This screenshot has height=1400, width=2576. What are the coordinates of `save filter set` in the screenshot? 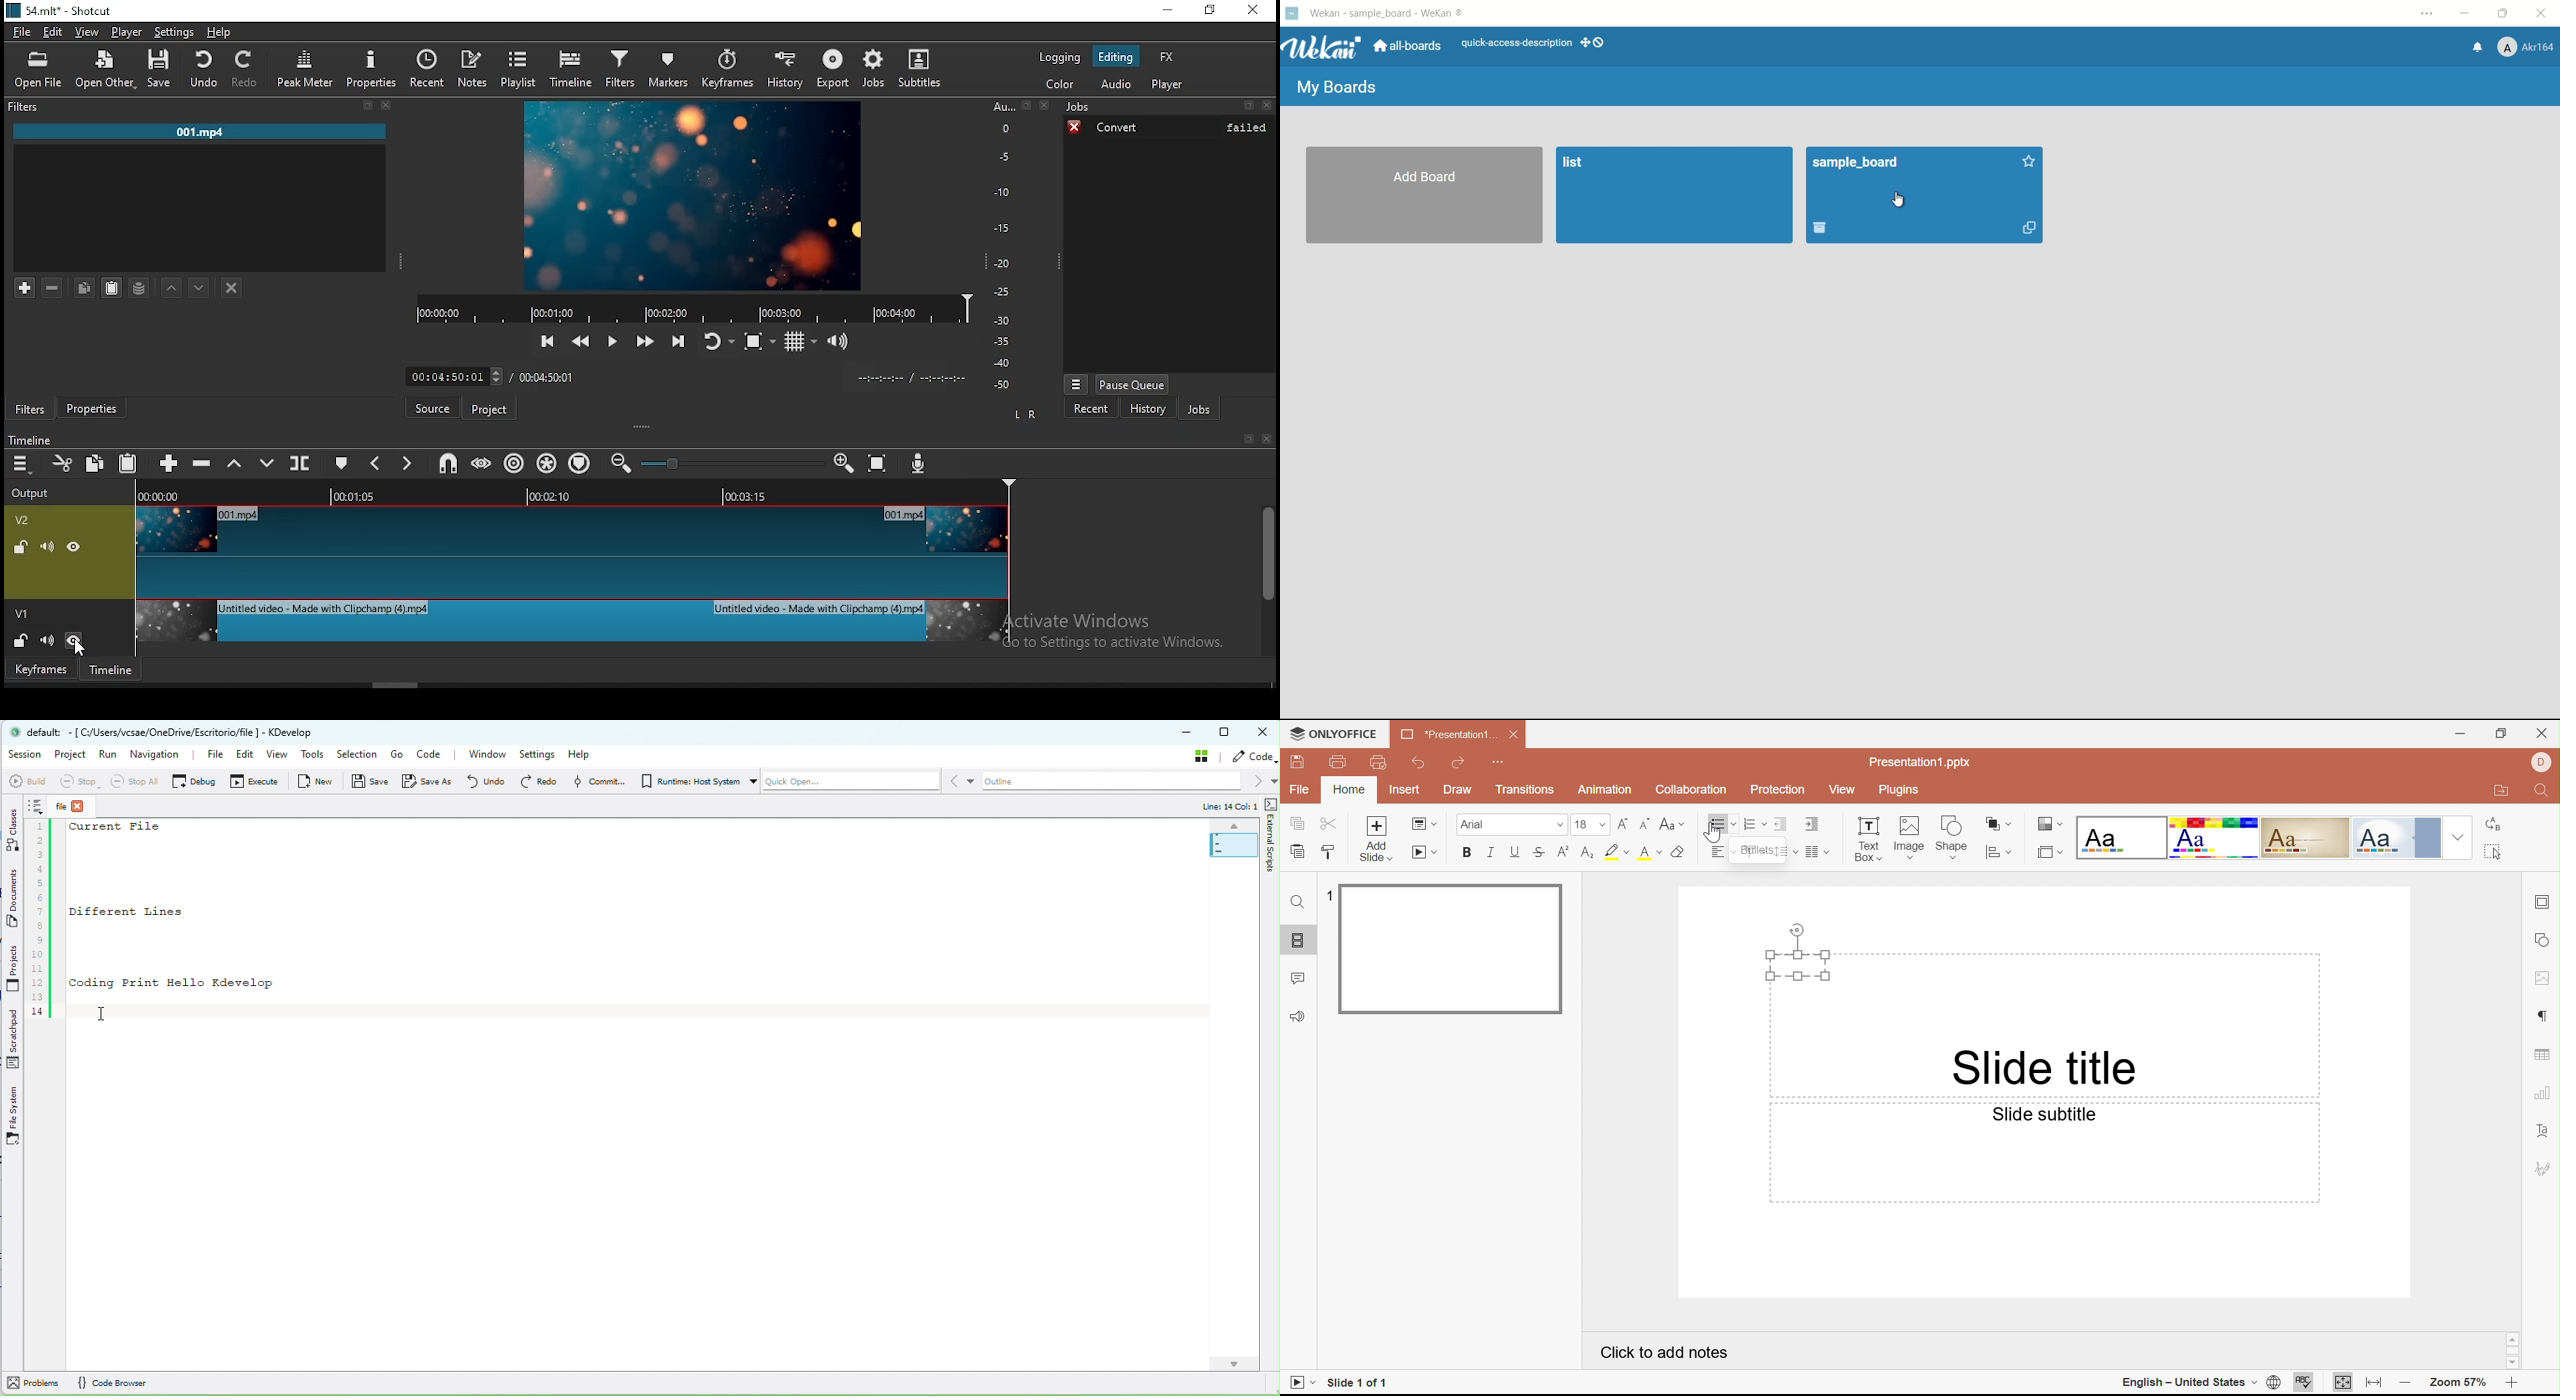 It's located at (140, 286).